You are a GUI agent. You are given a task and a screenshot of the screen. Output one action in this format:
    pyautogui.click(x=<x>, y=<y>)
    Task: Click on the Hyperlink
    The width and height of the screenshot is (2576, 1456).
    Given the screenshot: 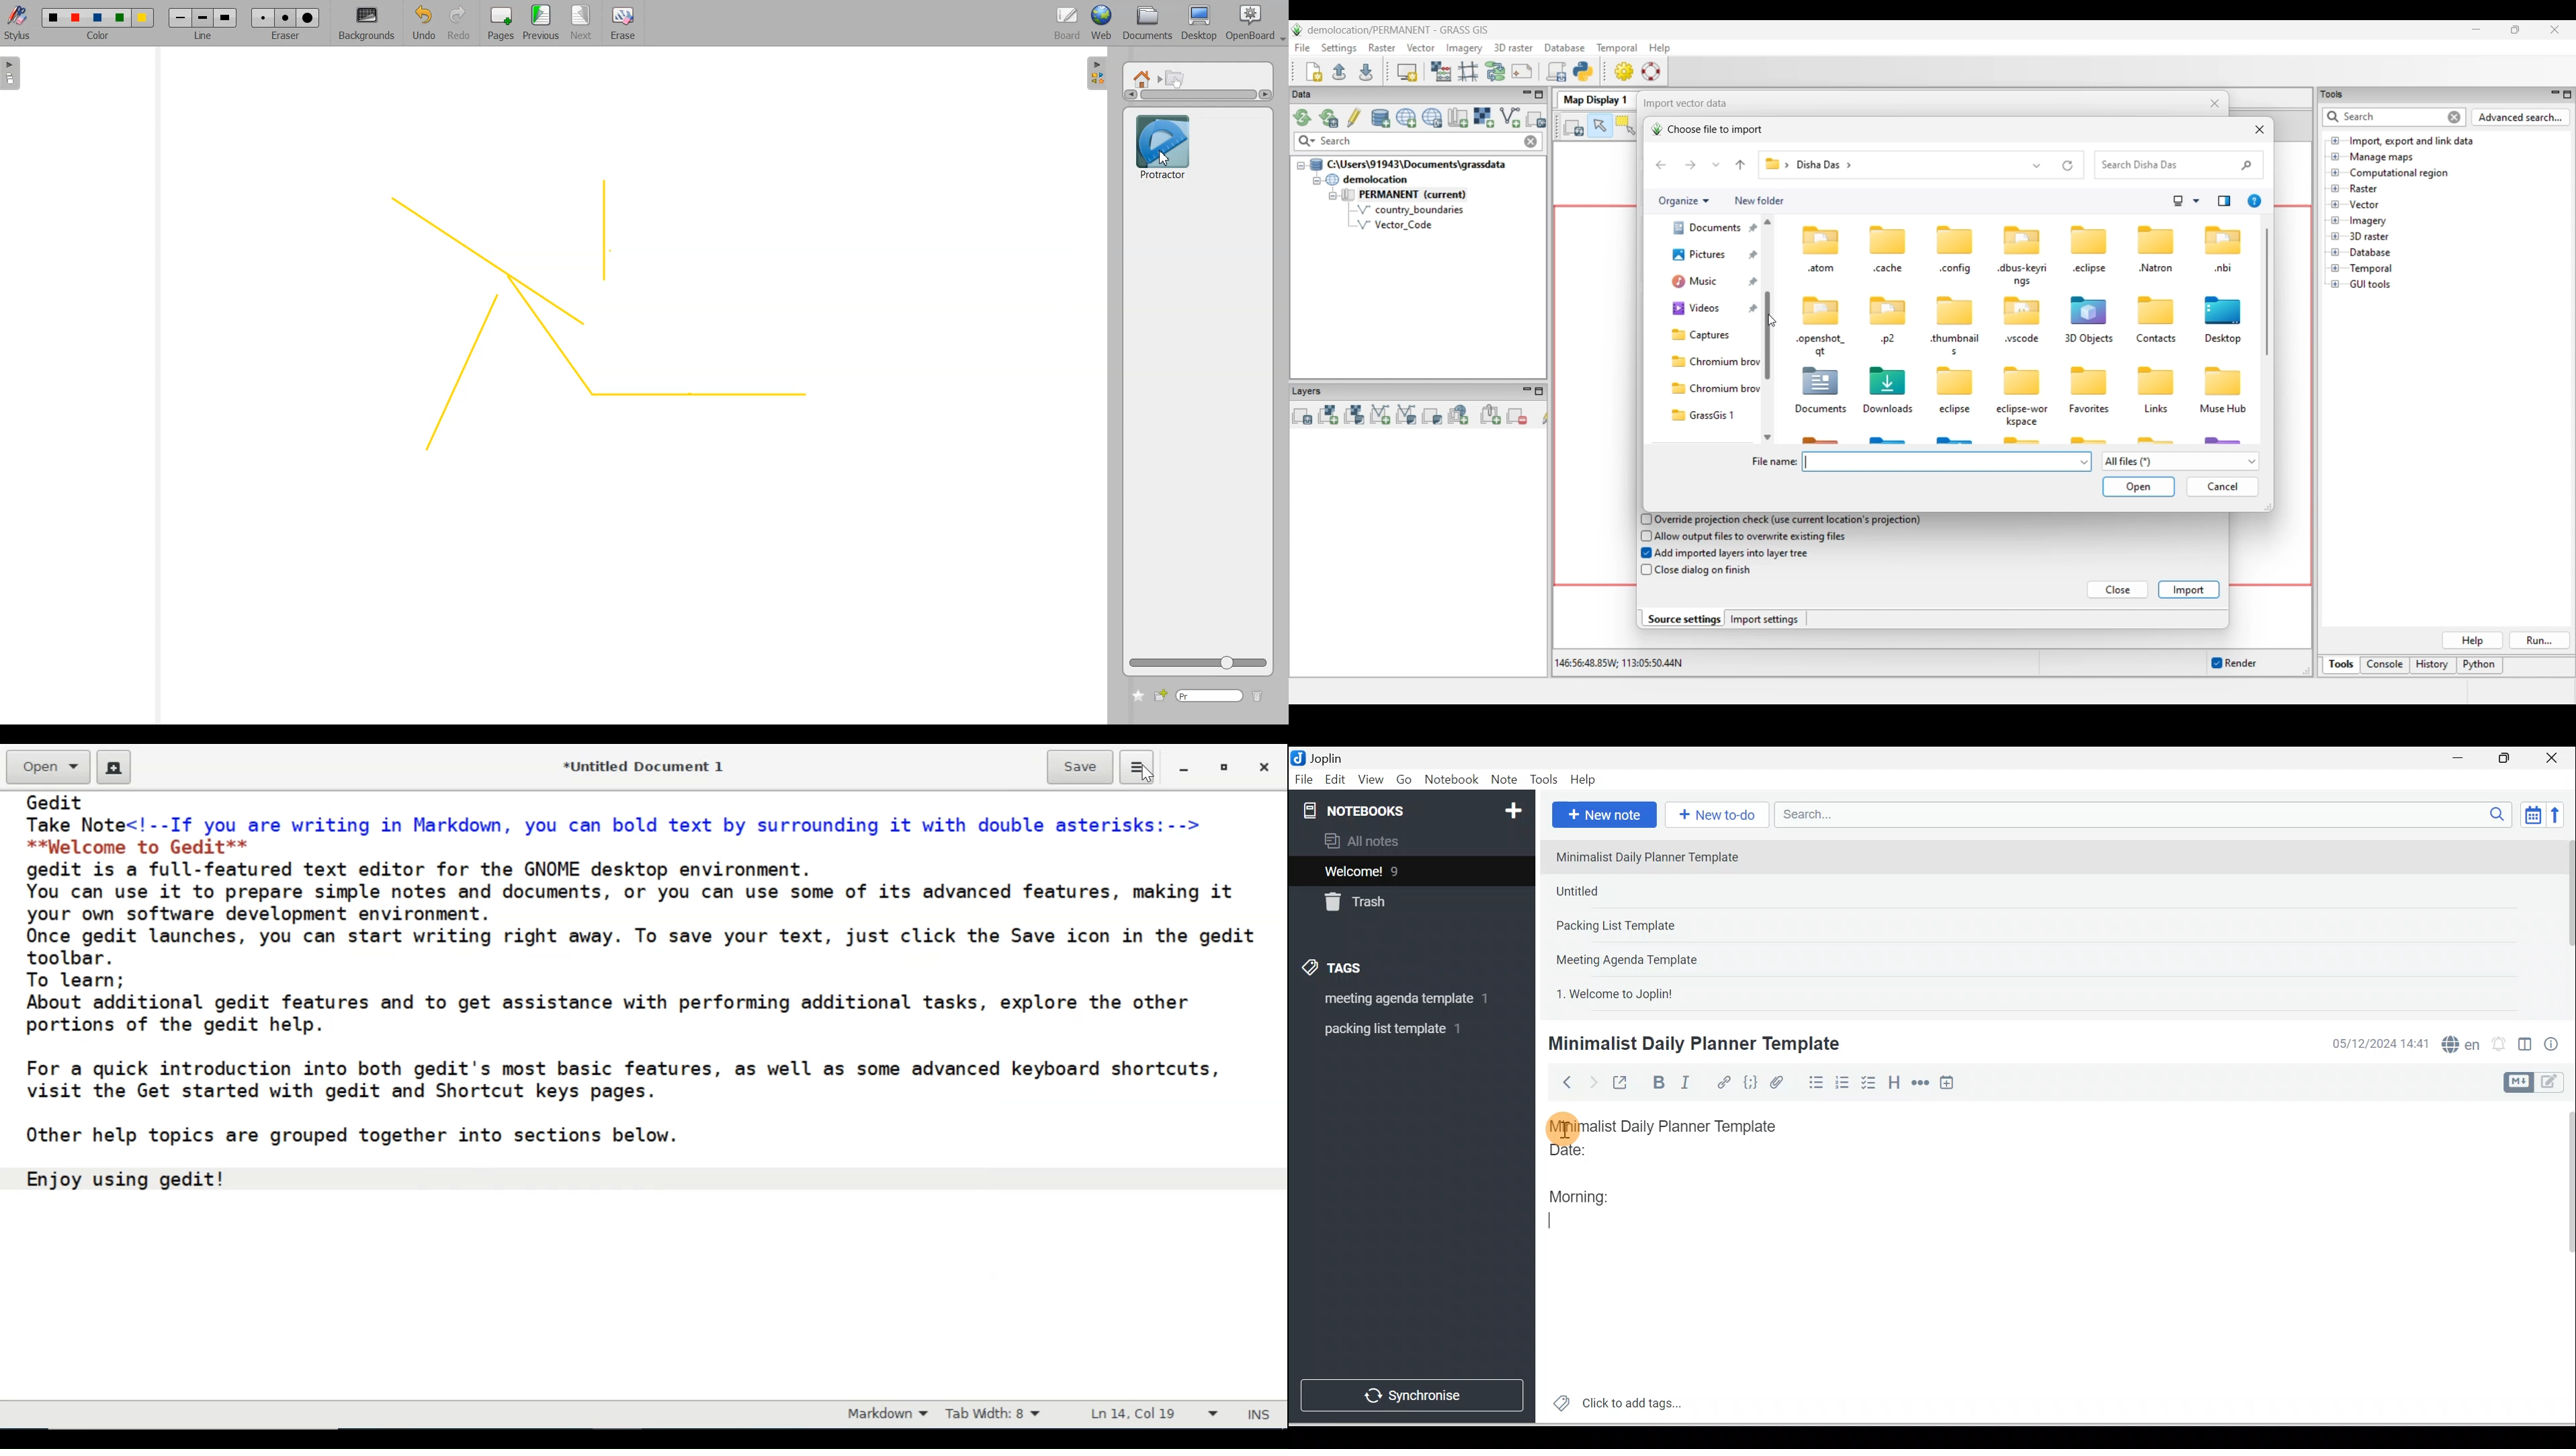 What is the action you would take?
    pyautogui.click(x=1723, y=1083)
    